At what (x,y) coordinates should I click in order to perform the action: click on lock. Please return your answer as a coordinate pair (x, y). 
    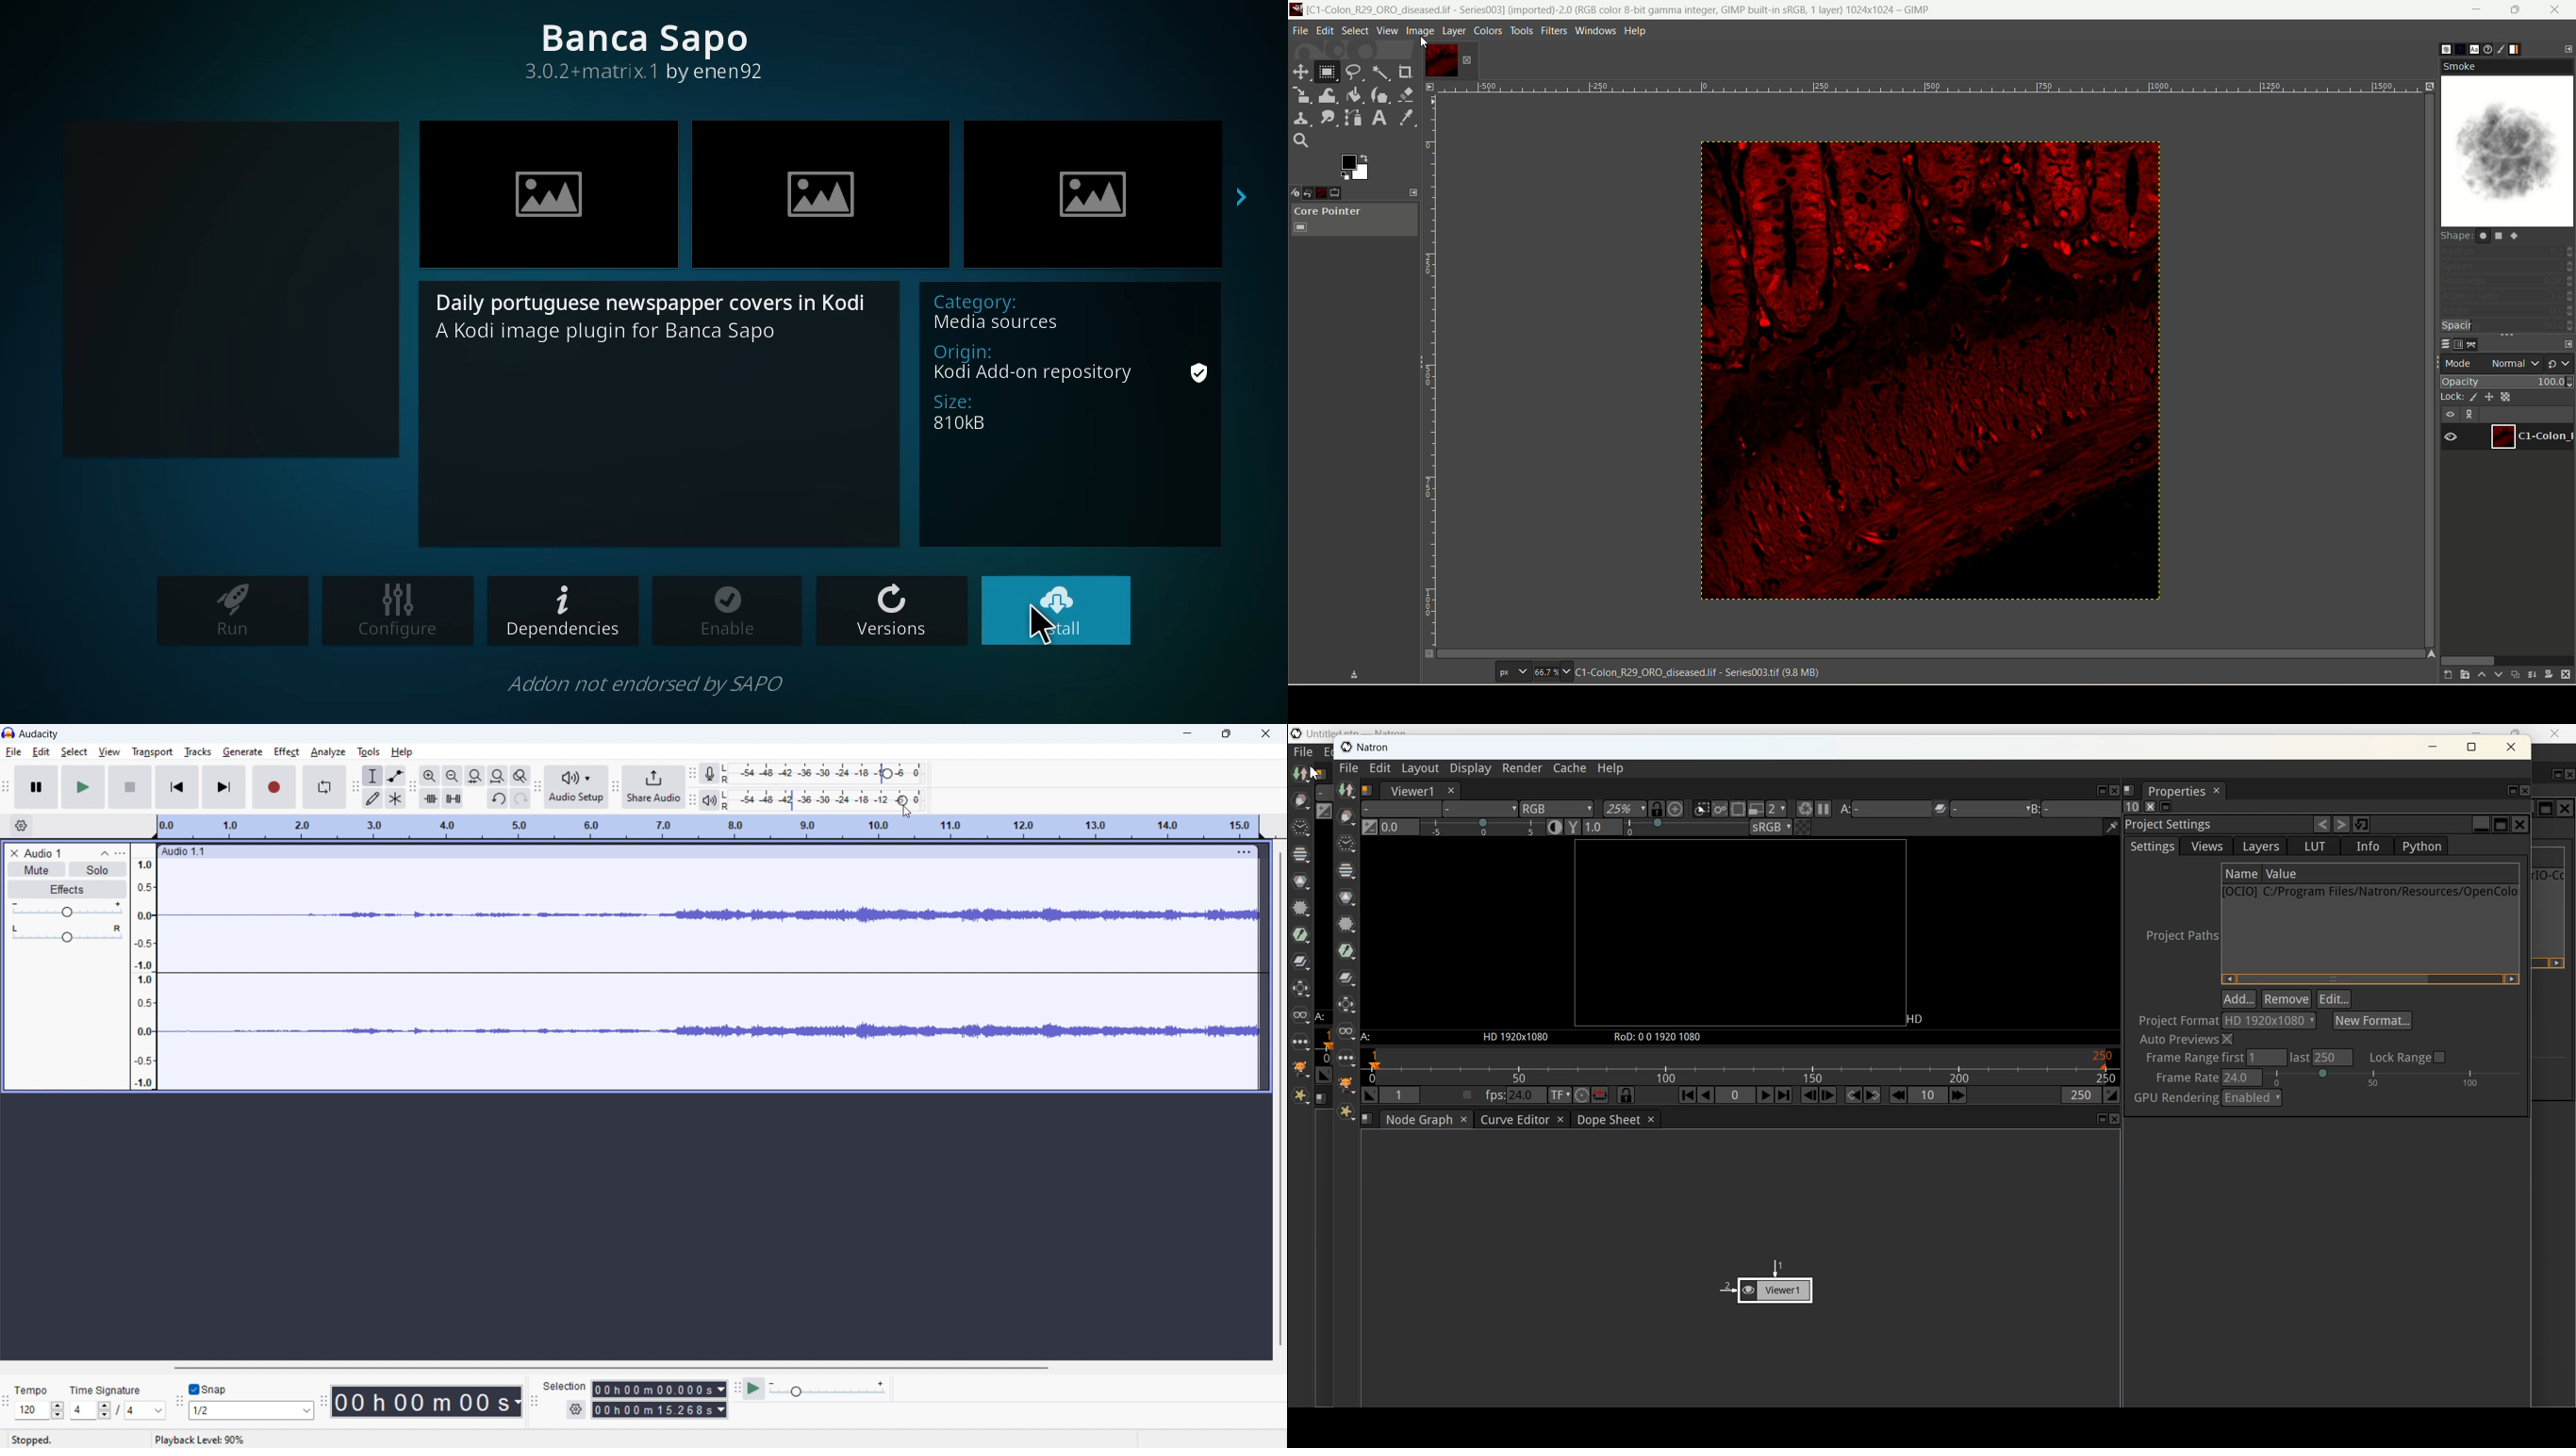
    Looking at the image, I should click on (2453, 398).